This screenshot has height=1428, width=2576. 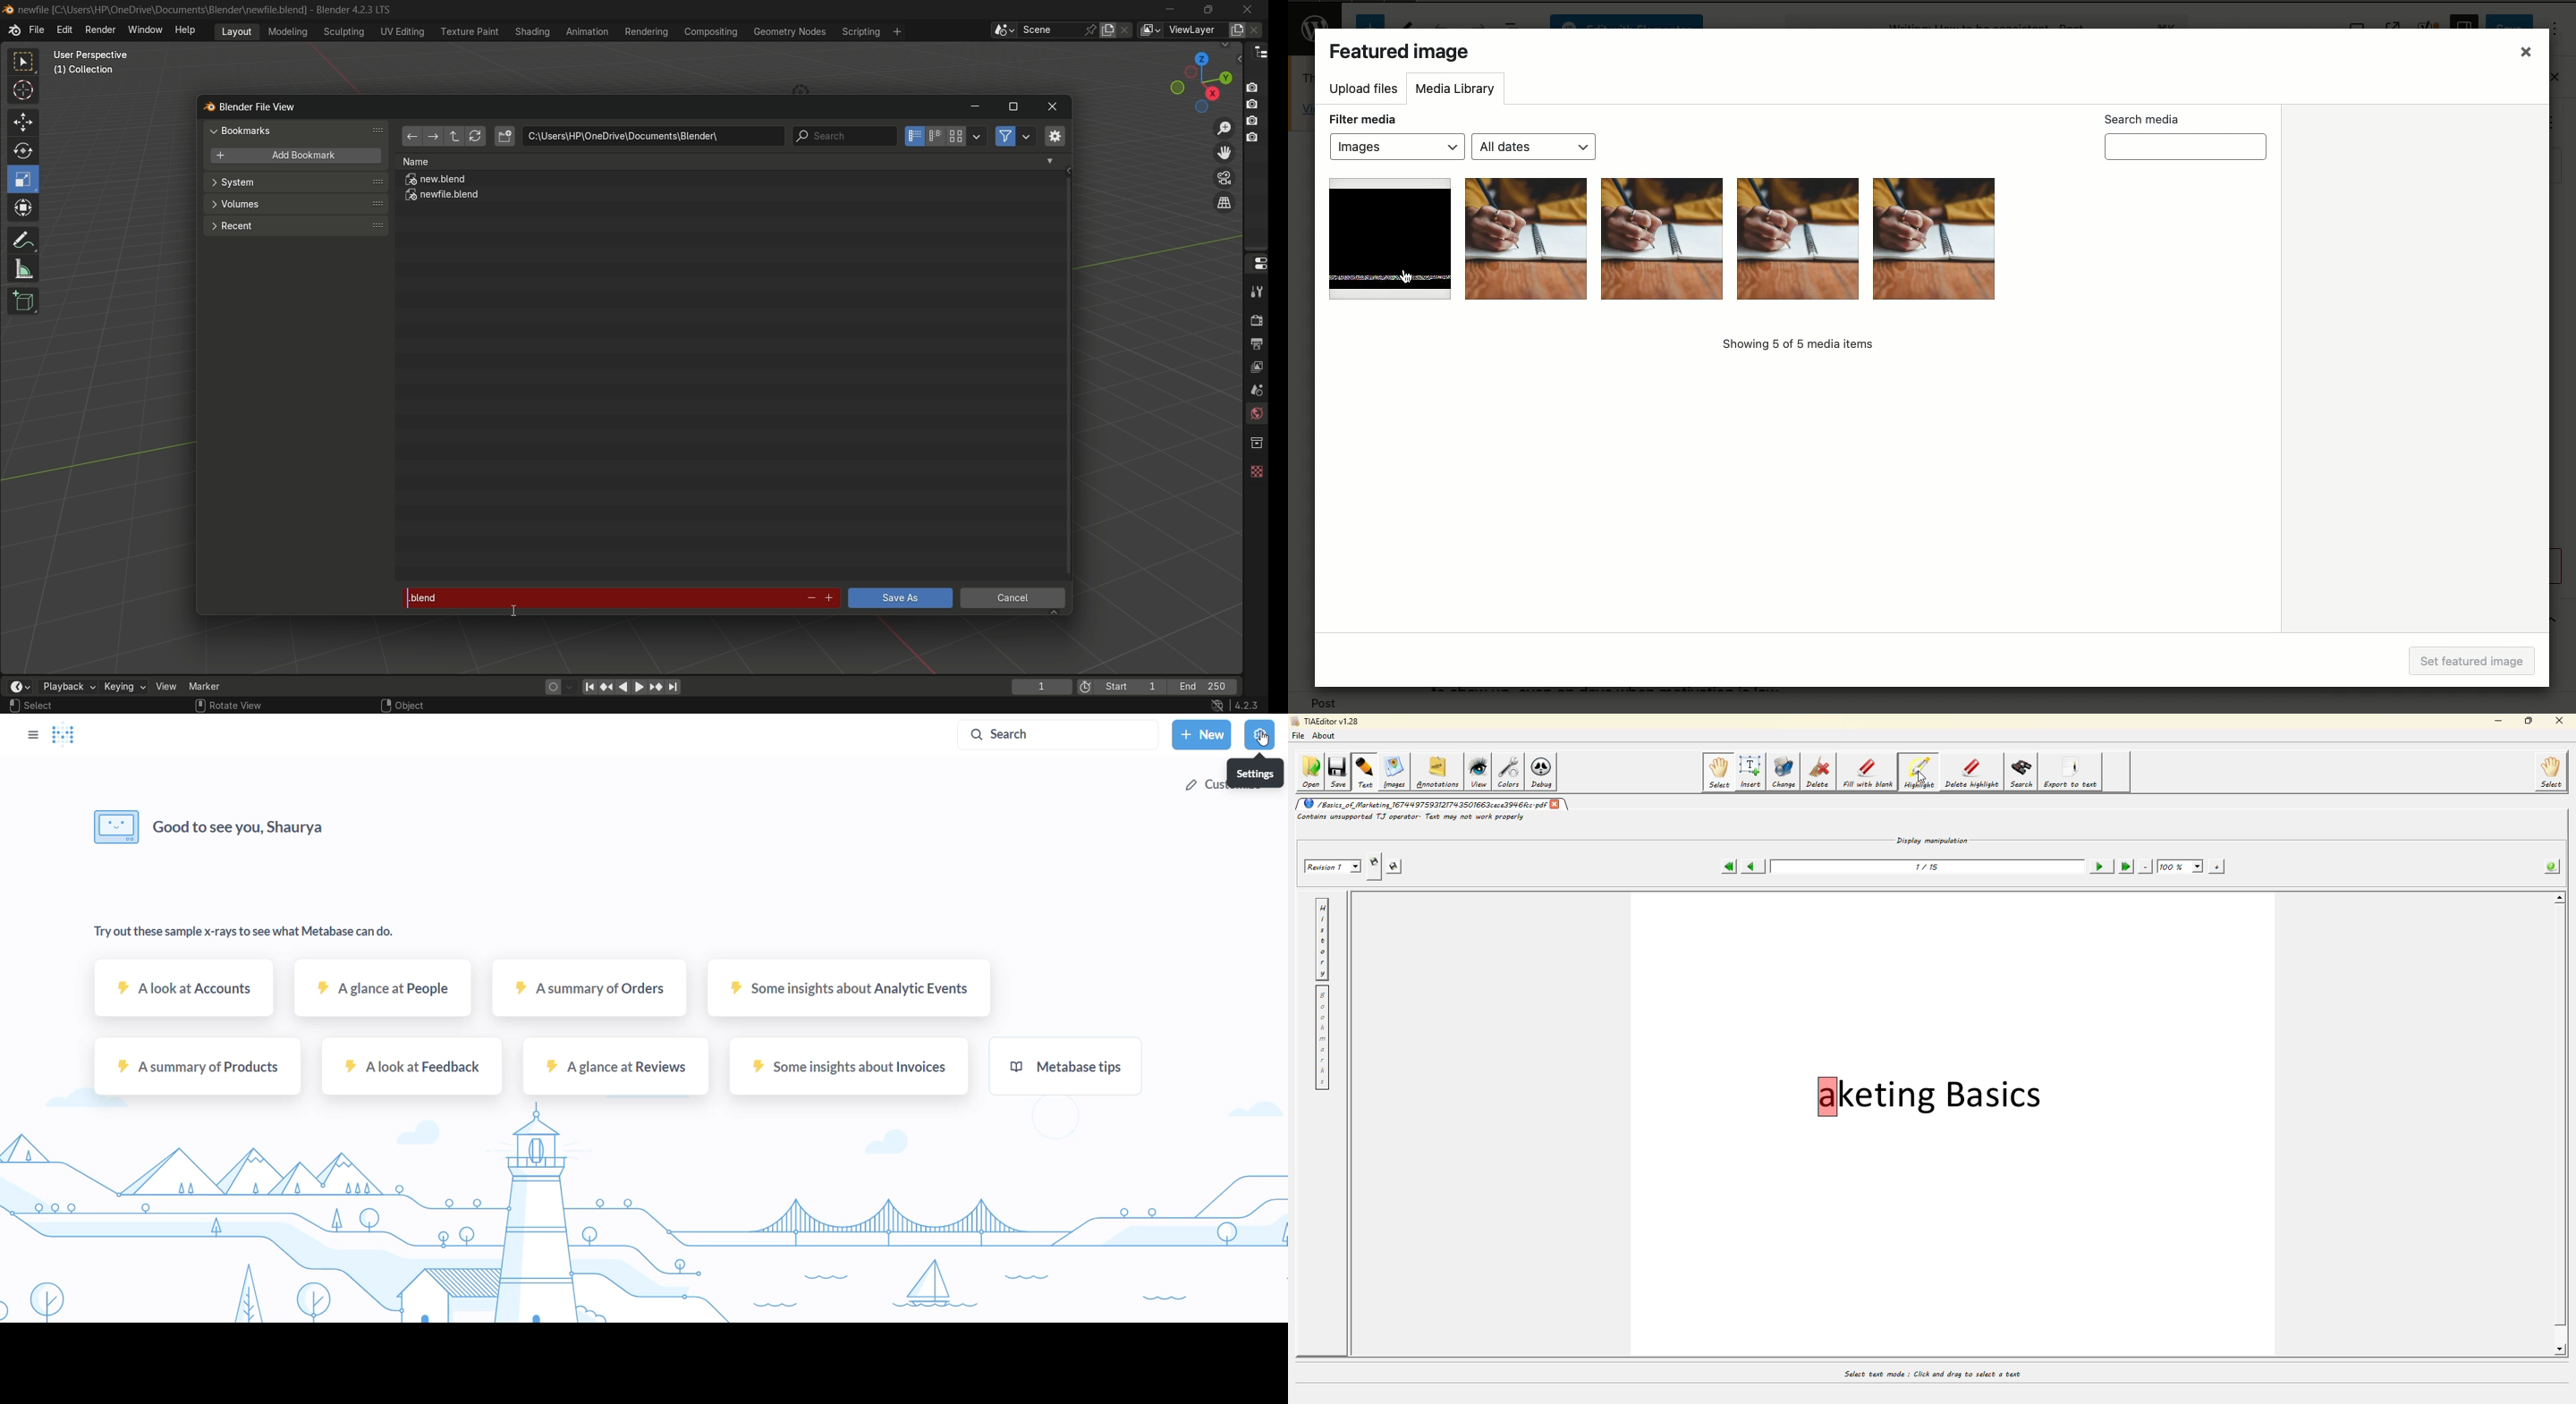 What do you see at coordinates (1326, 704) in the screenshot?
I see `Post` at bounding box center [1326, 704].